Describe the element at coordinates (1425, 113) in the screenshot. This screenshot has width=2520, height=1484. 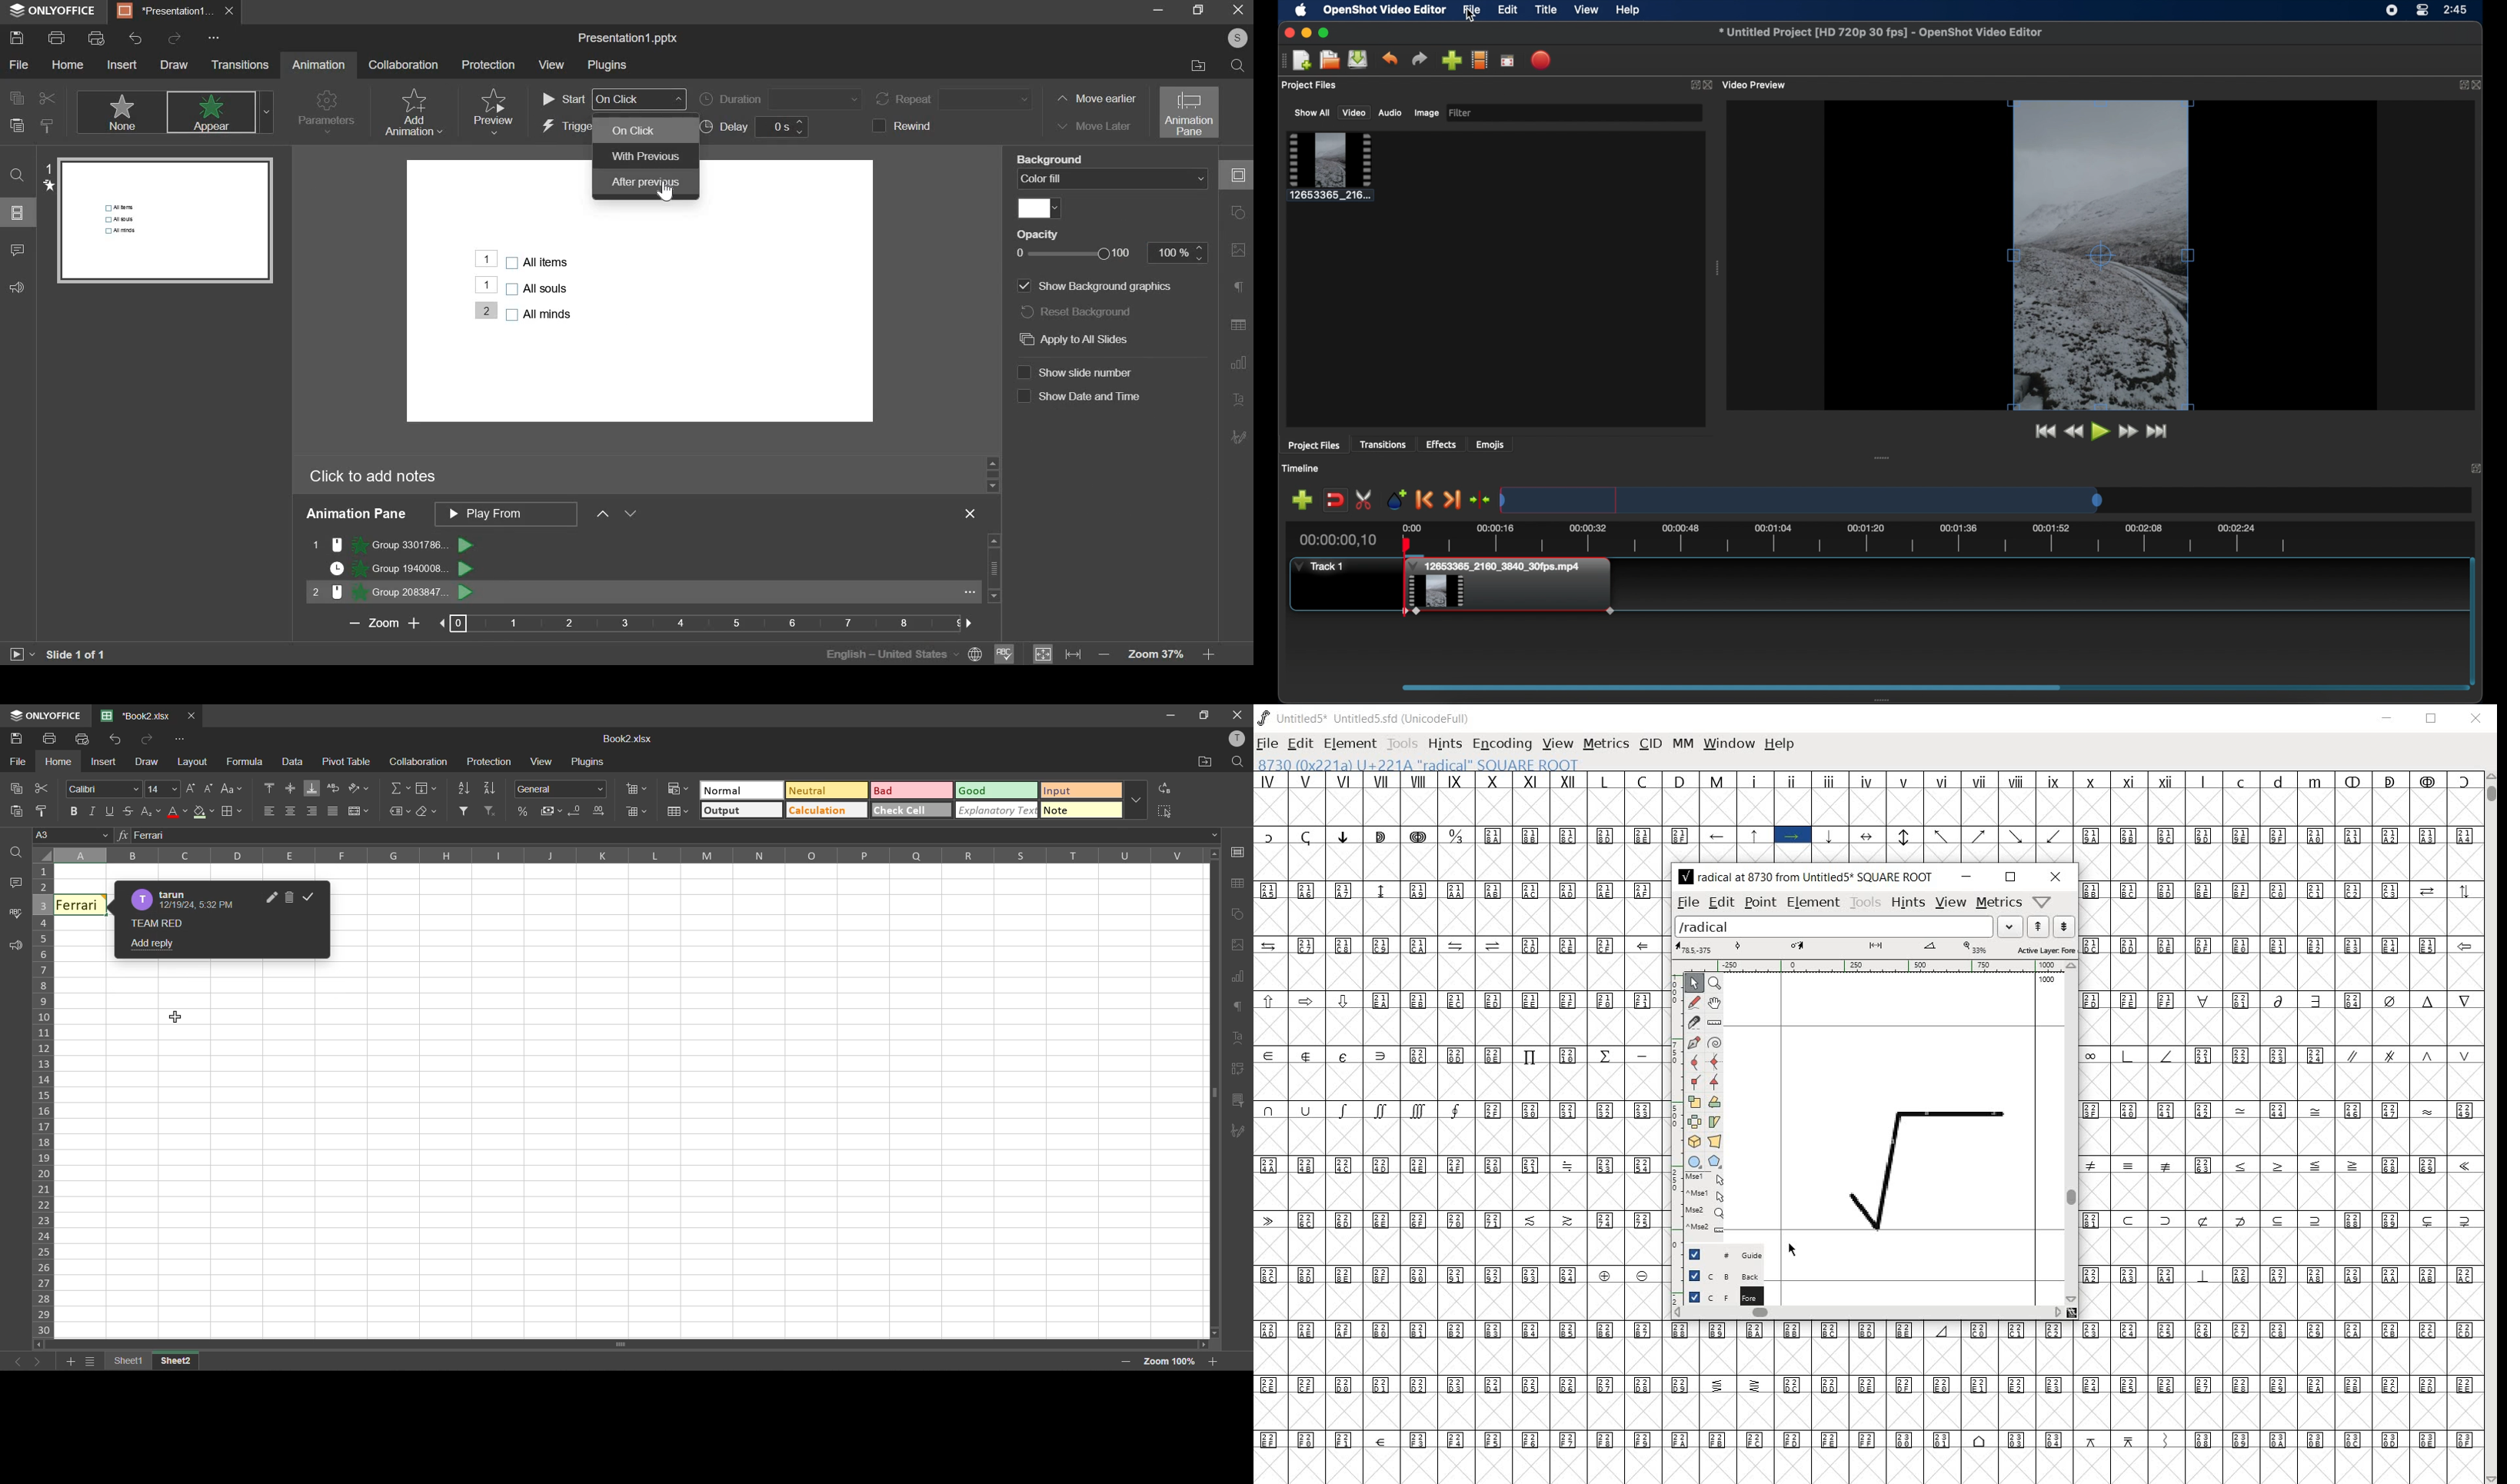
I see `image` at that location.